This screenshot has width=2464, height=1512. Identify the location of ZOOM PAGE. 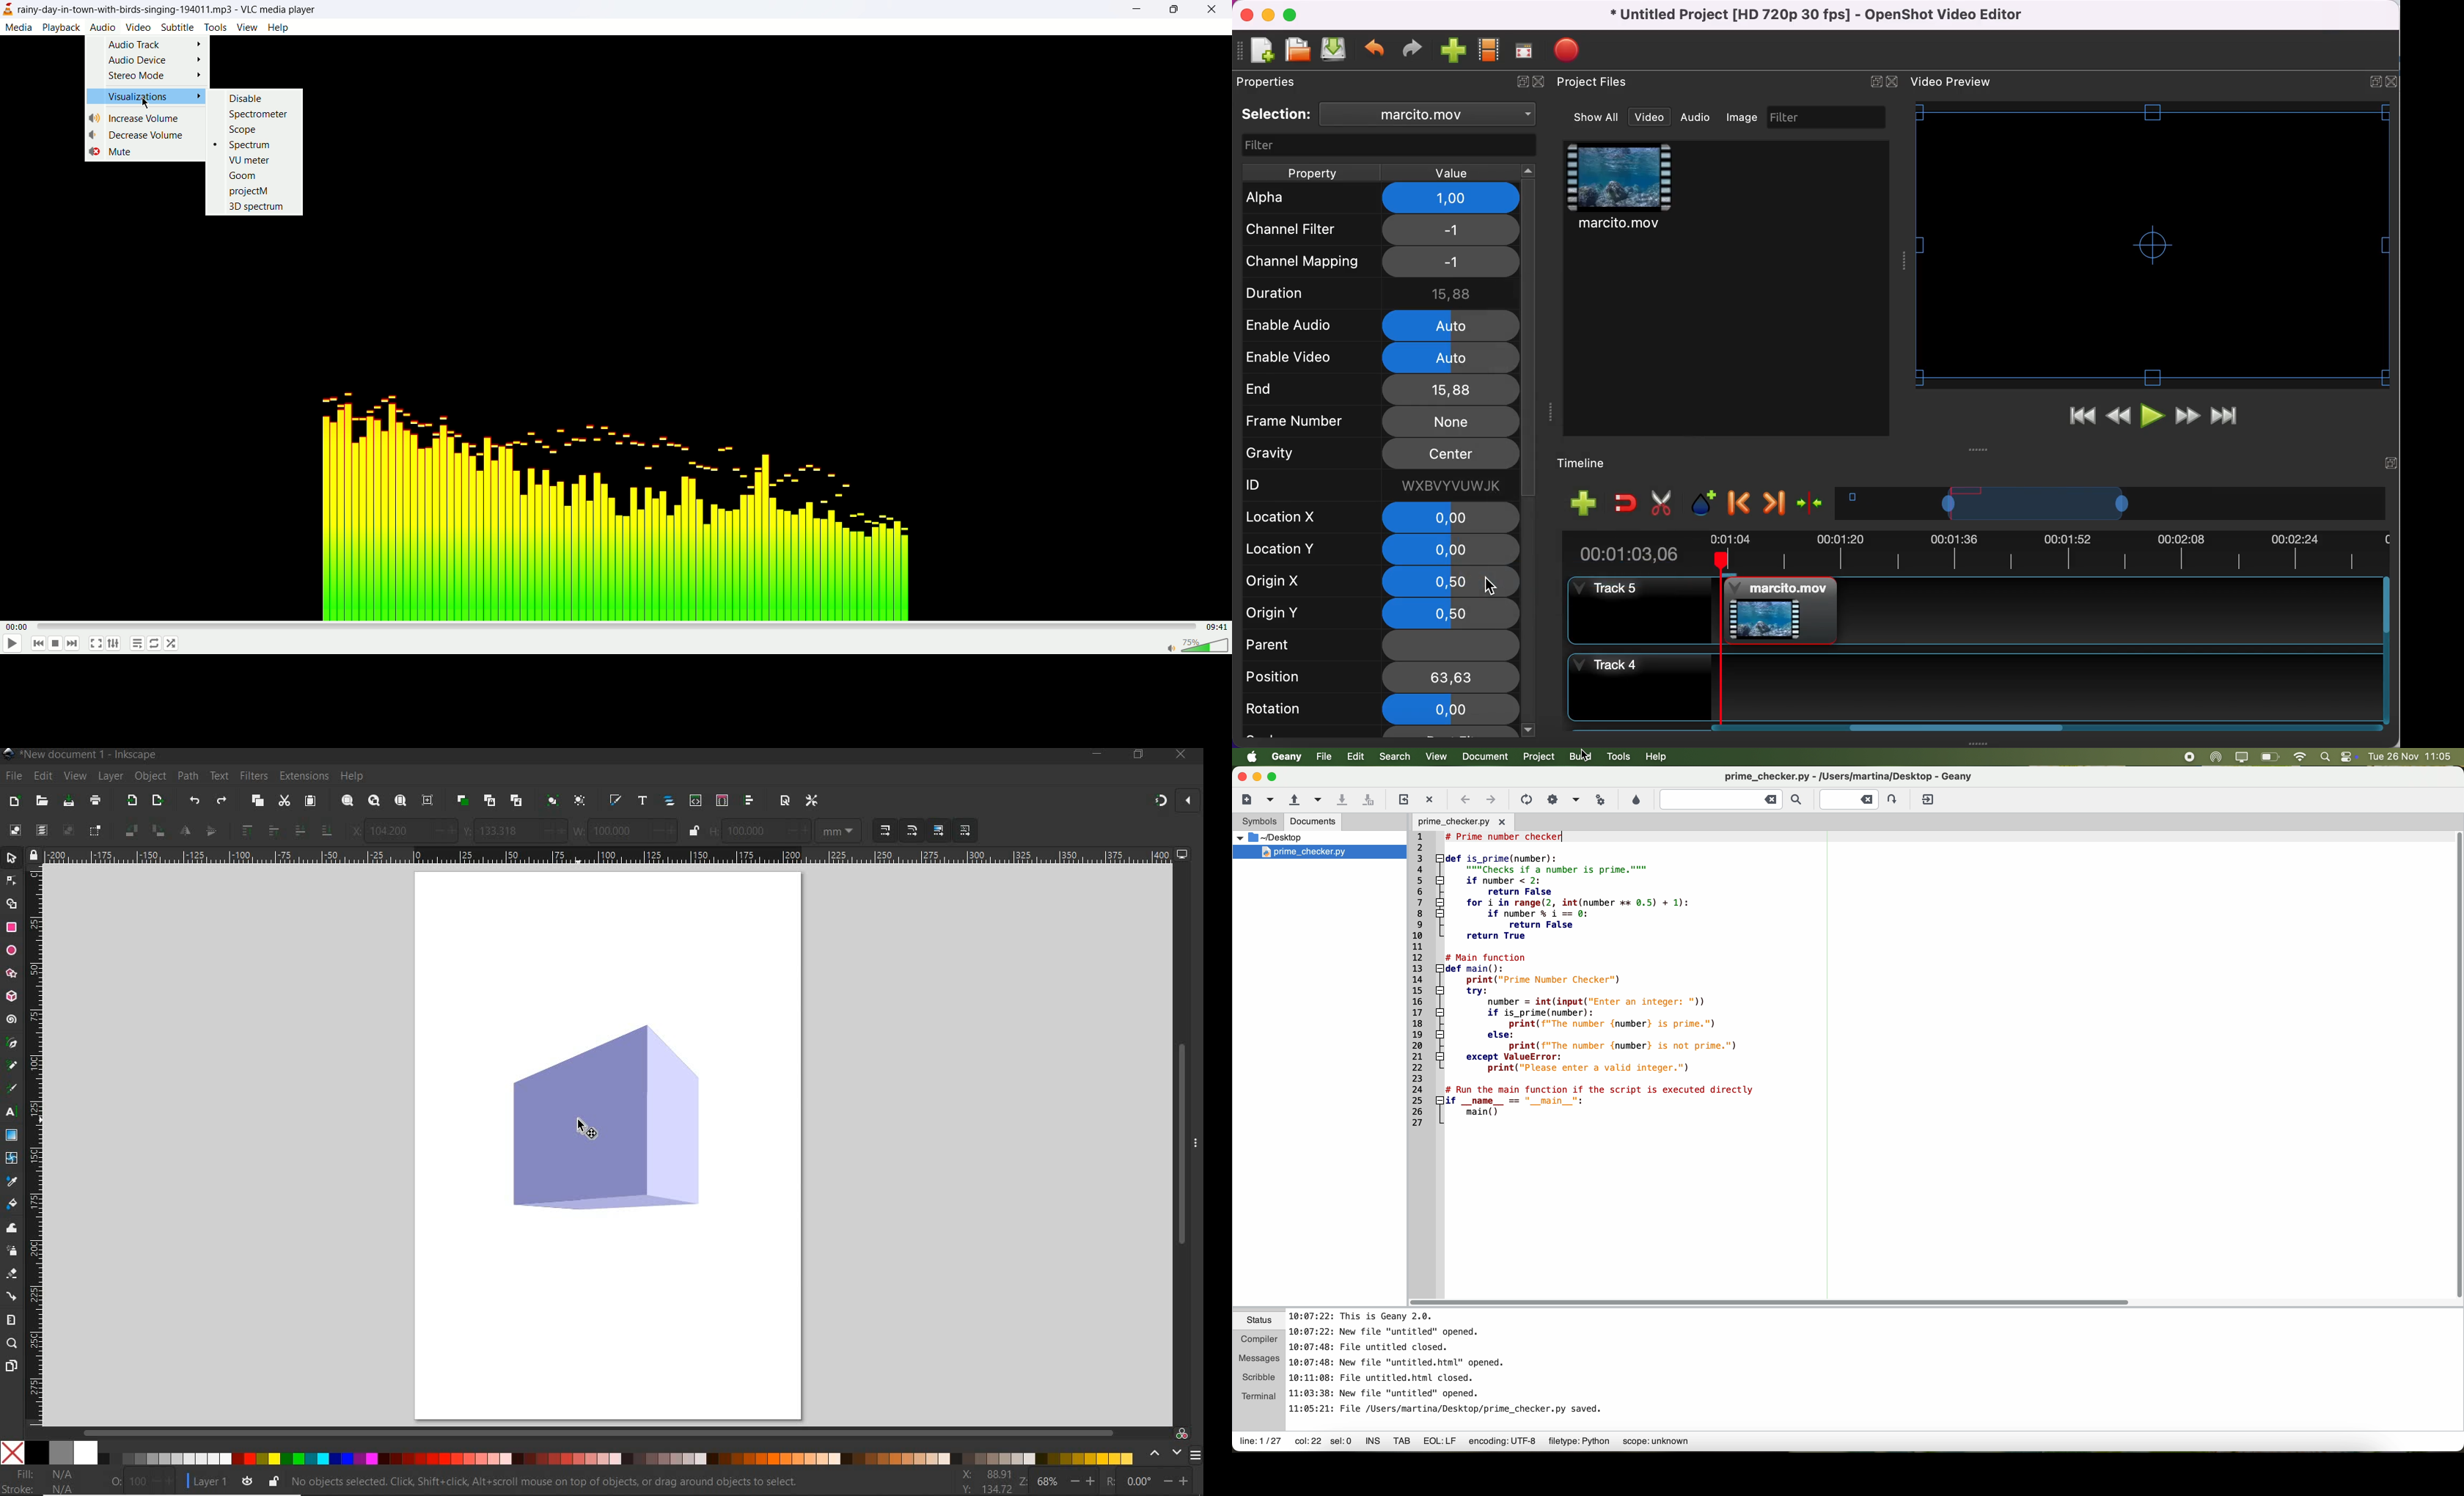
(400, 802).